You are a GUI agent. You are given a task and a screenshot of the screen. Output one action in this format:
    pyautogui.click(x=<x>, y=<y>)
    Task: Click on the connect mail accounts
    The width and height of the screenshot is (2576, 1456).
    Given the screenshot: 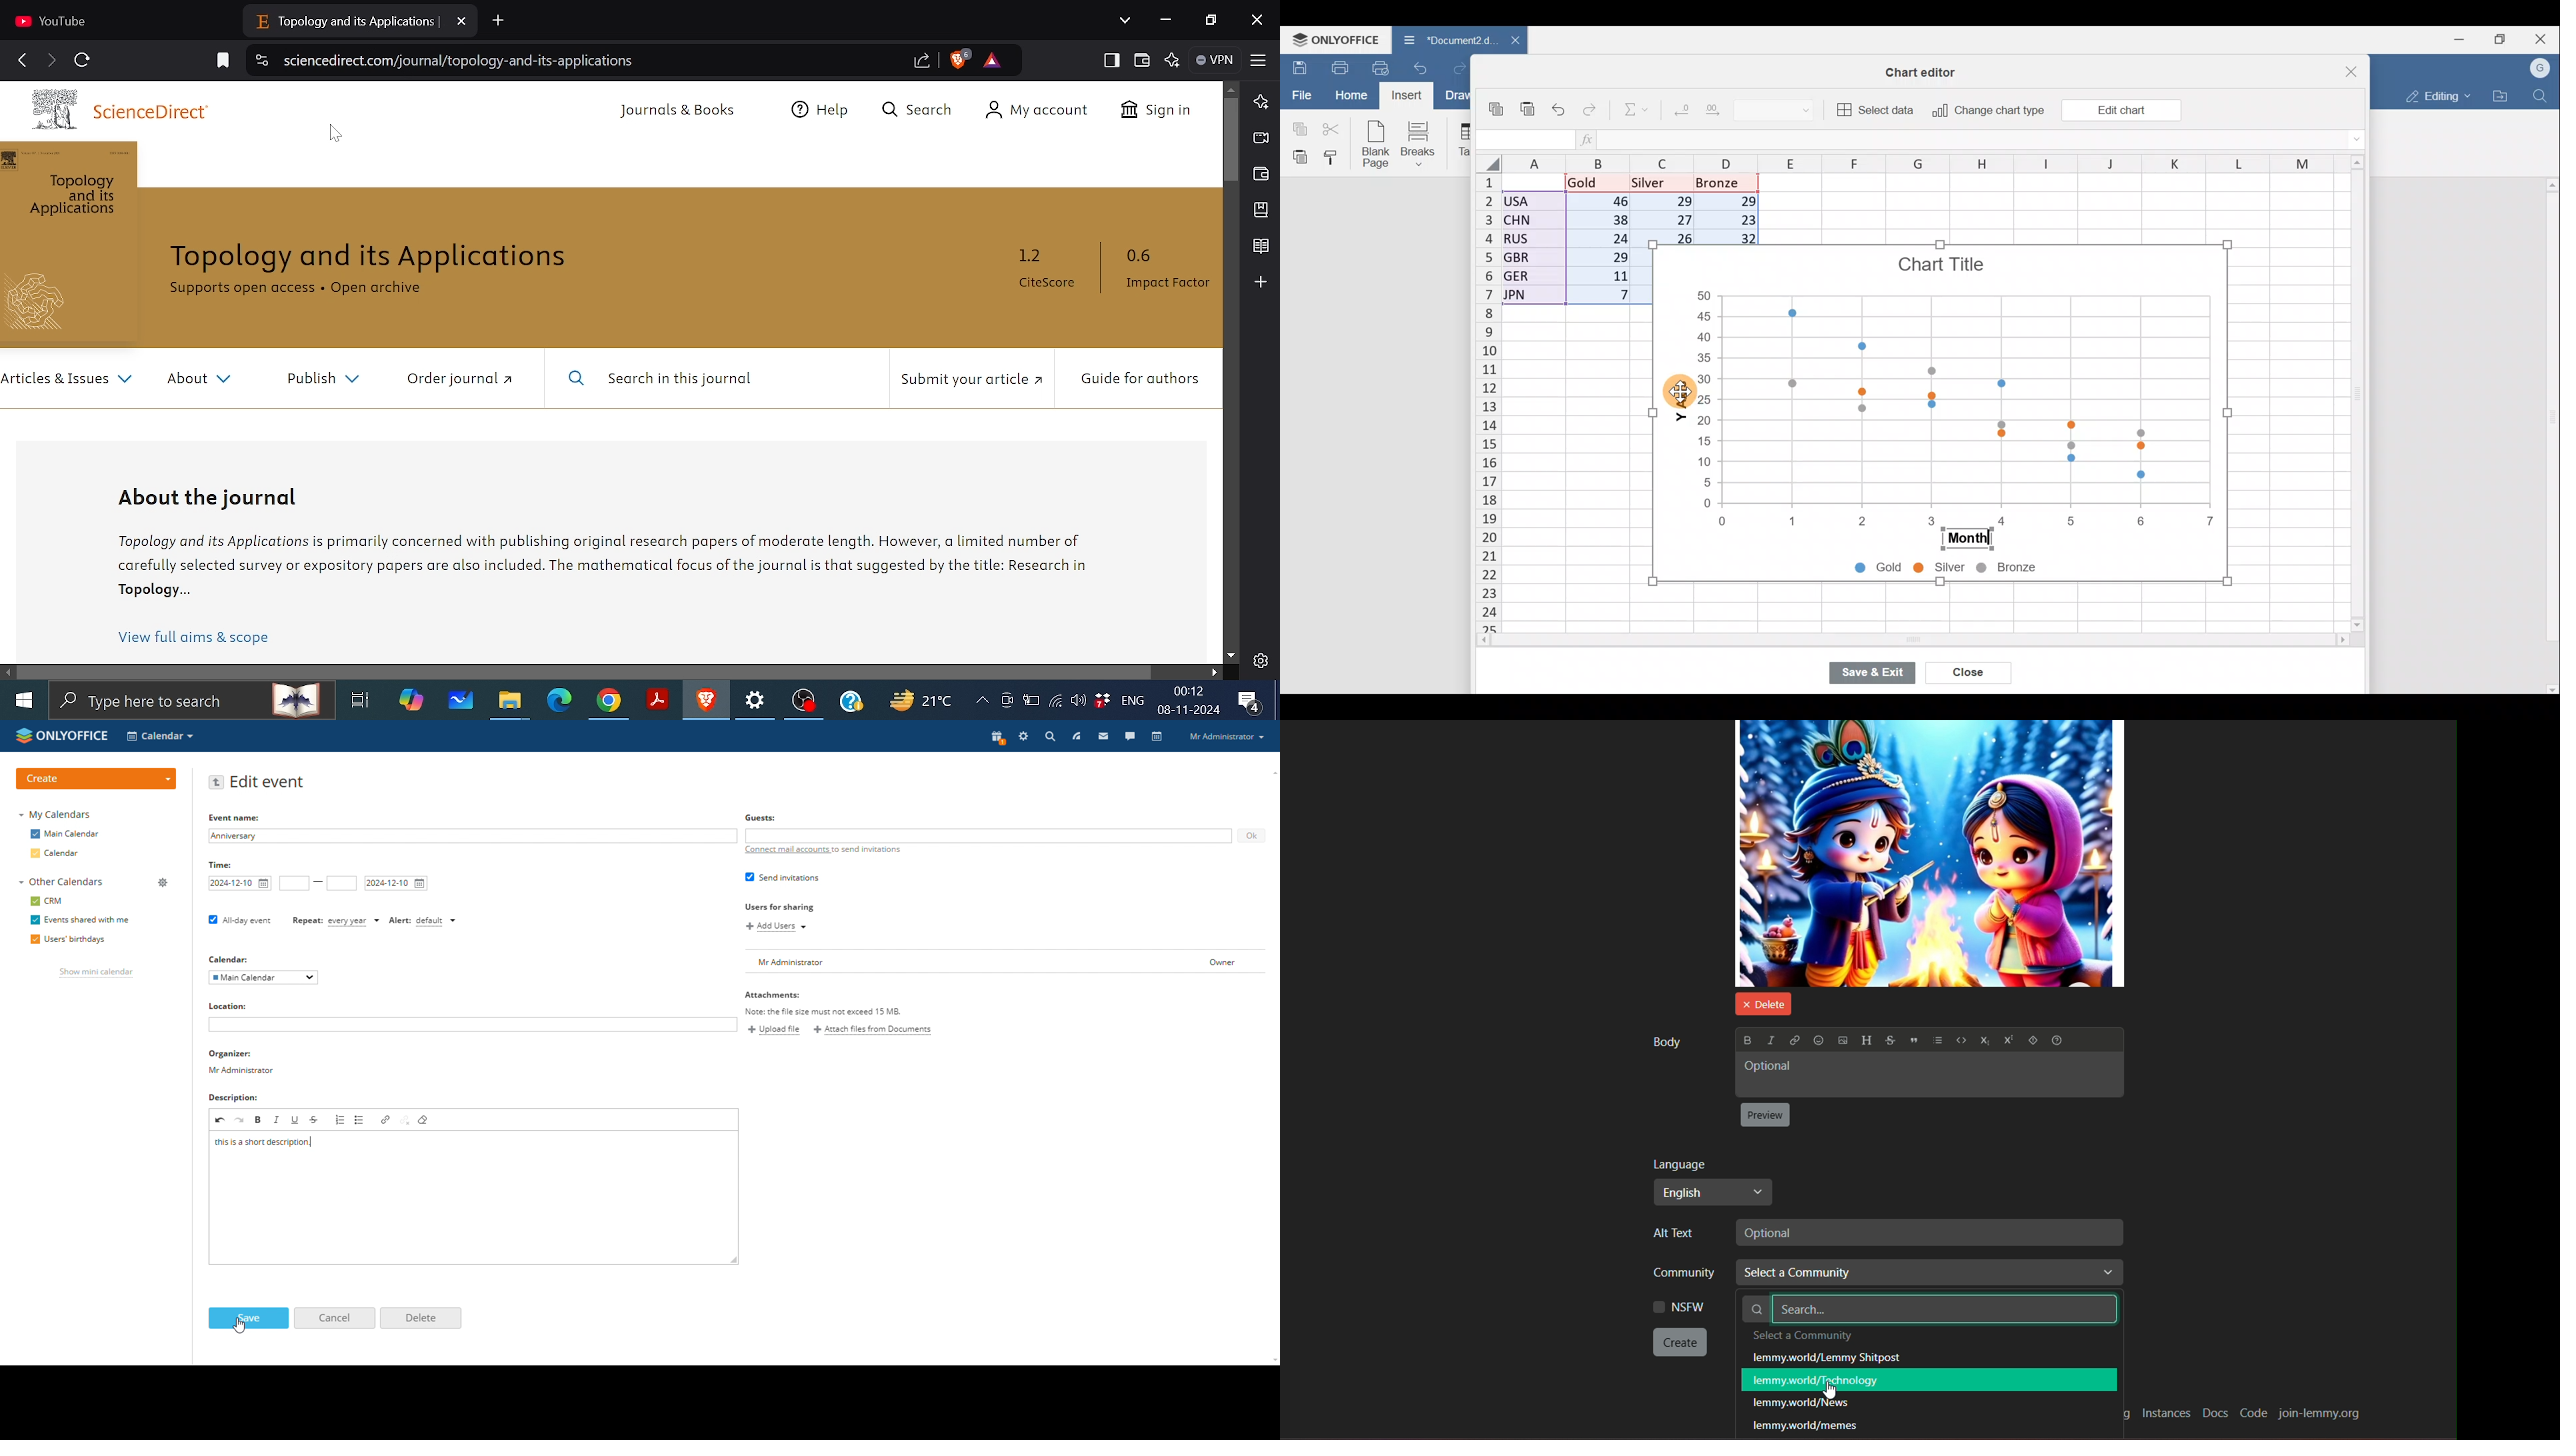 What is the action you would take?
    pyautogui.click(x=820, y=851)
    